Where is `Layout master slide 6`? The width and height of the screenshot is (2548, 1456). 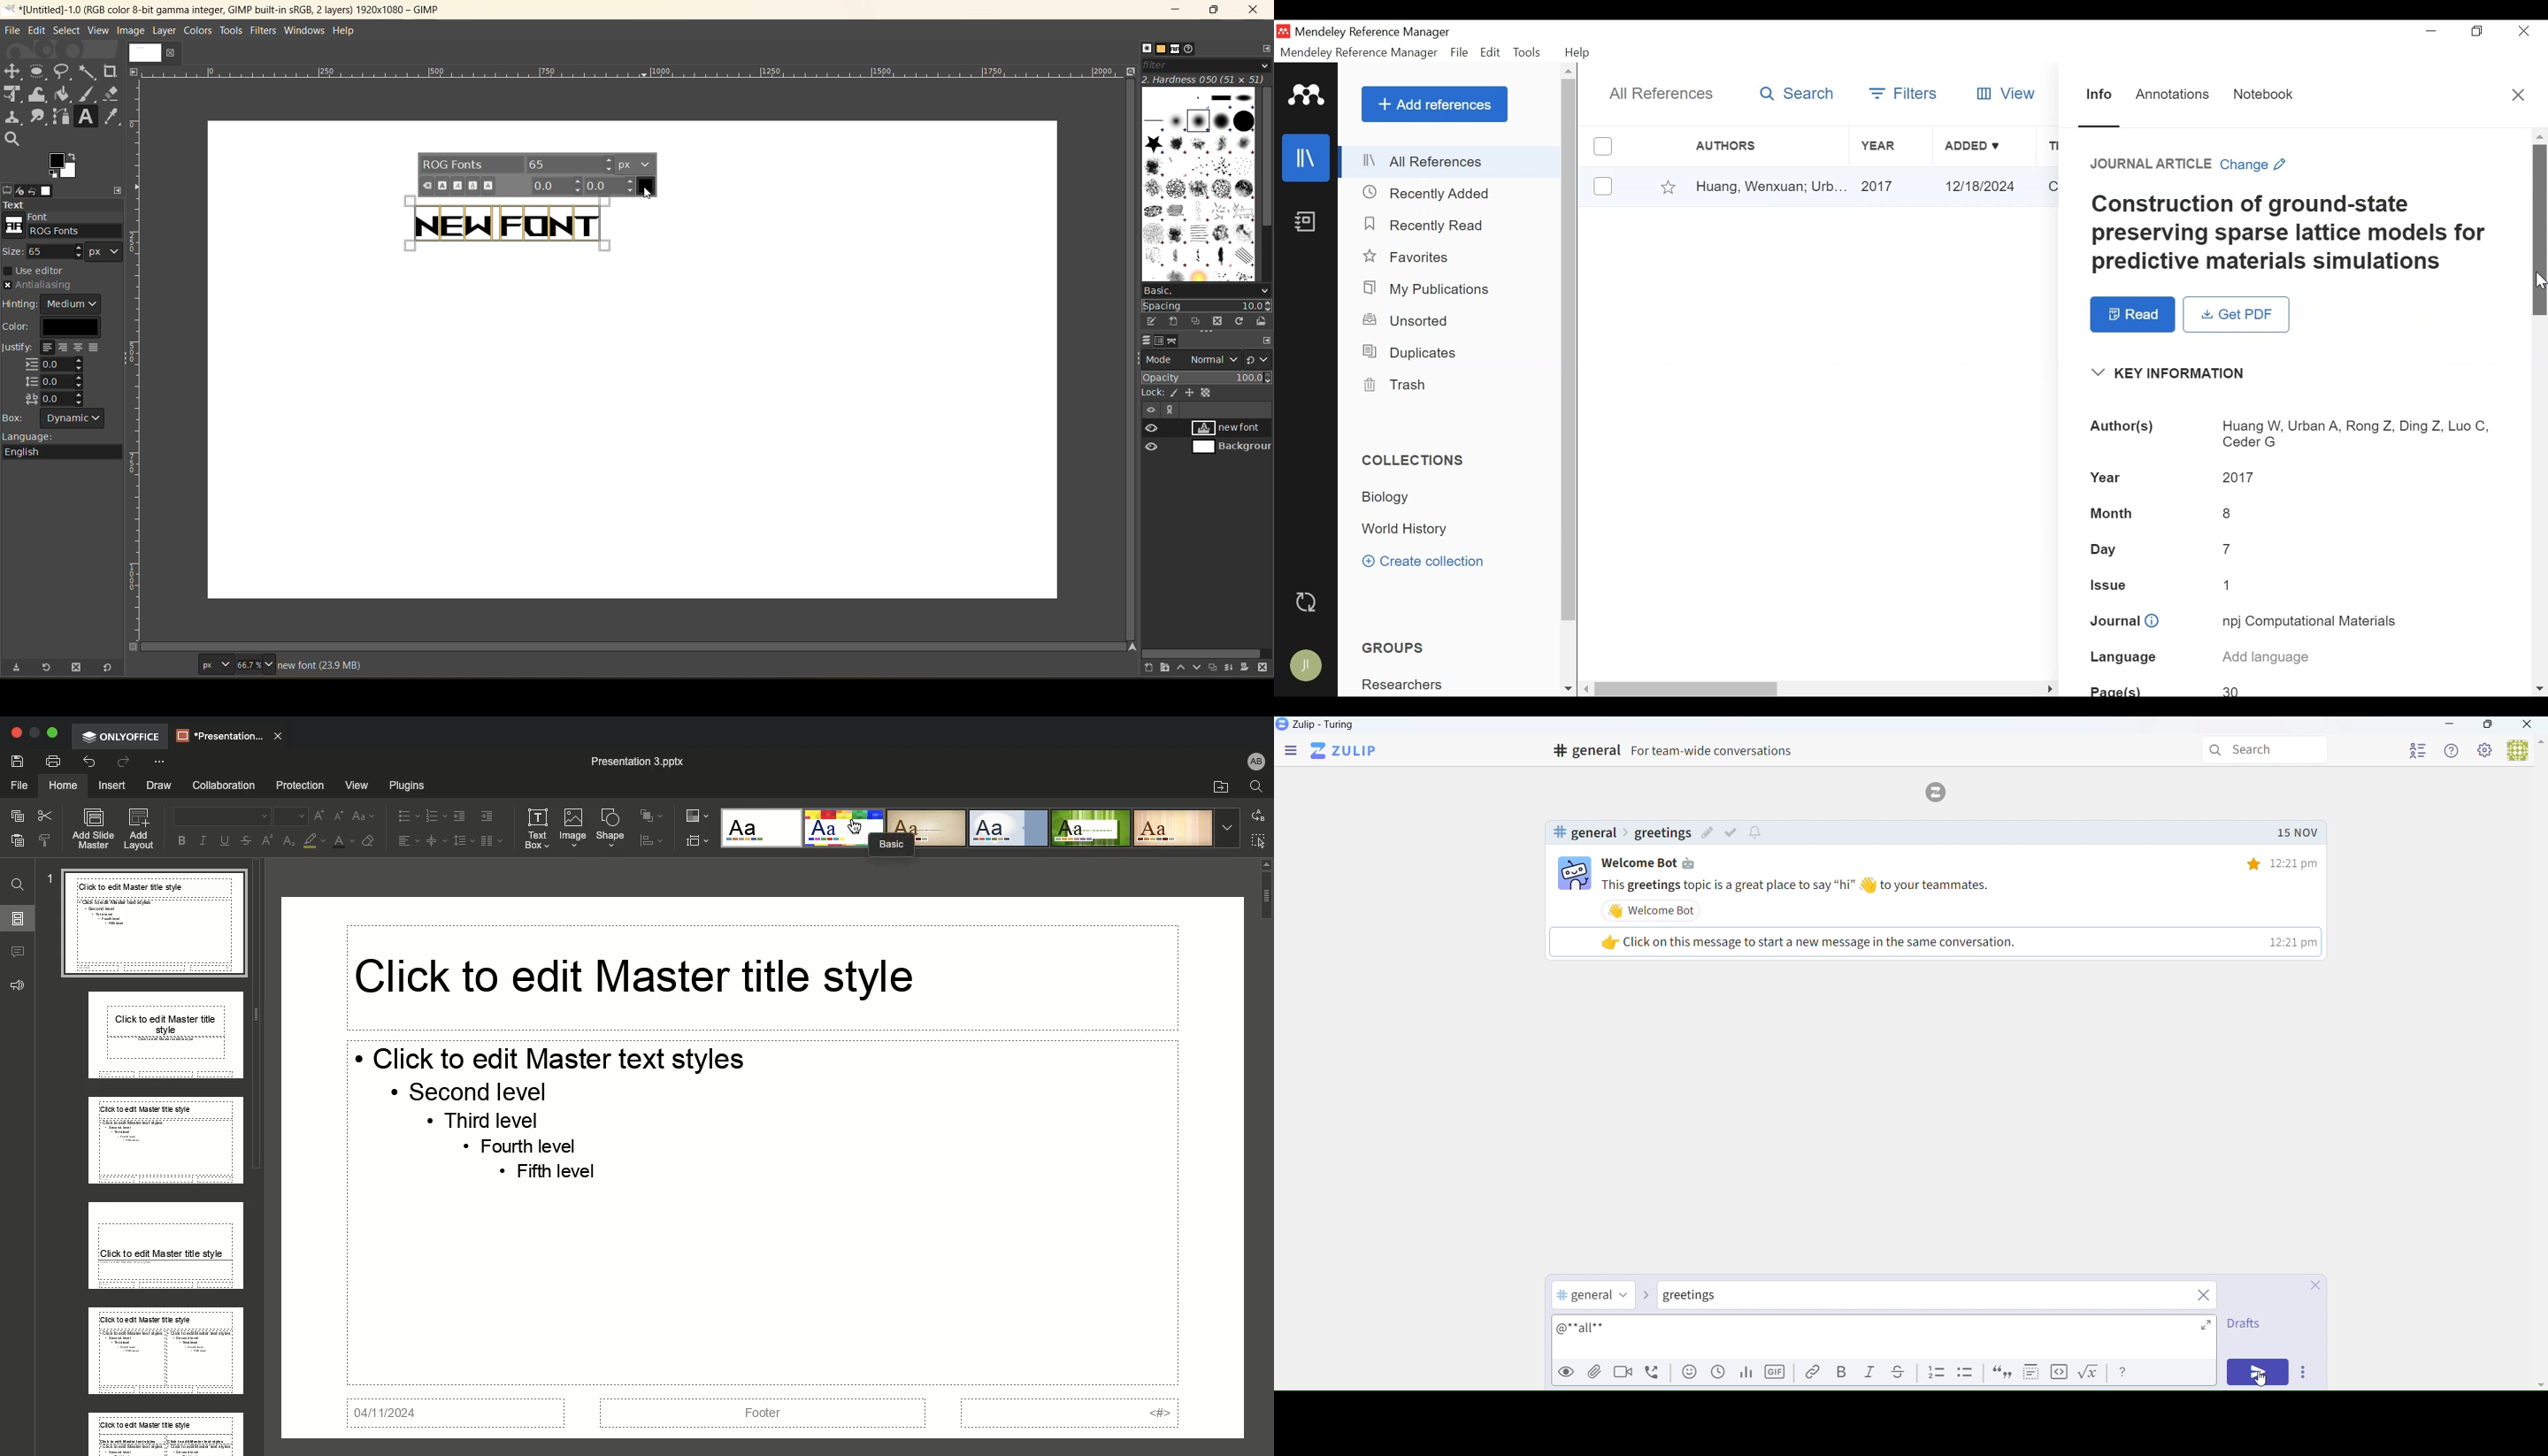
Layout master slide 6 is located at coordinates (164, 1430).